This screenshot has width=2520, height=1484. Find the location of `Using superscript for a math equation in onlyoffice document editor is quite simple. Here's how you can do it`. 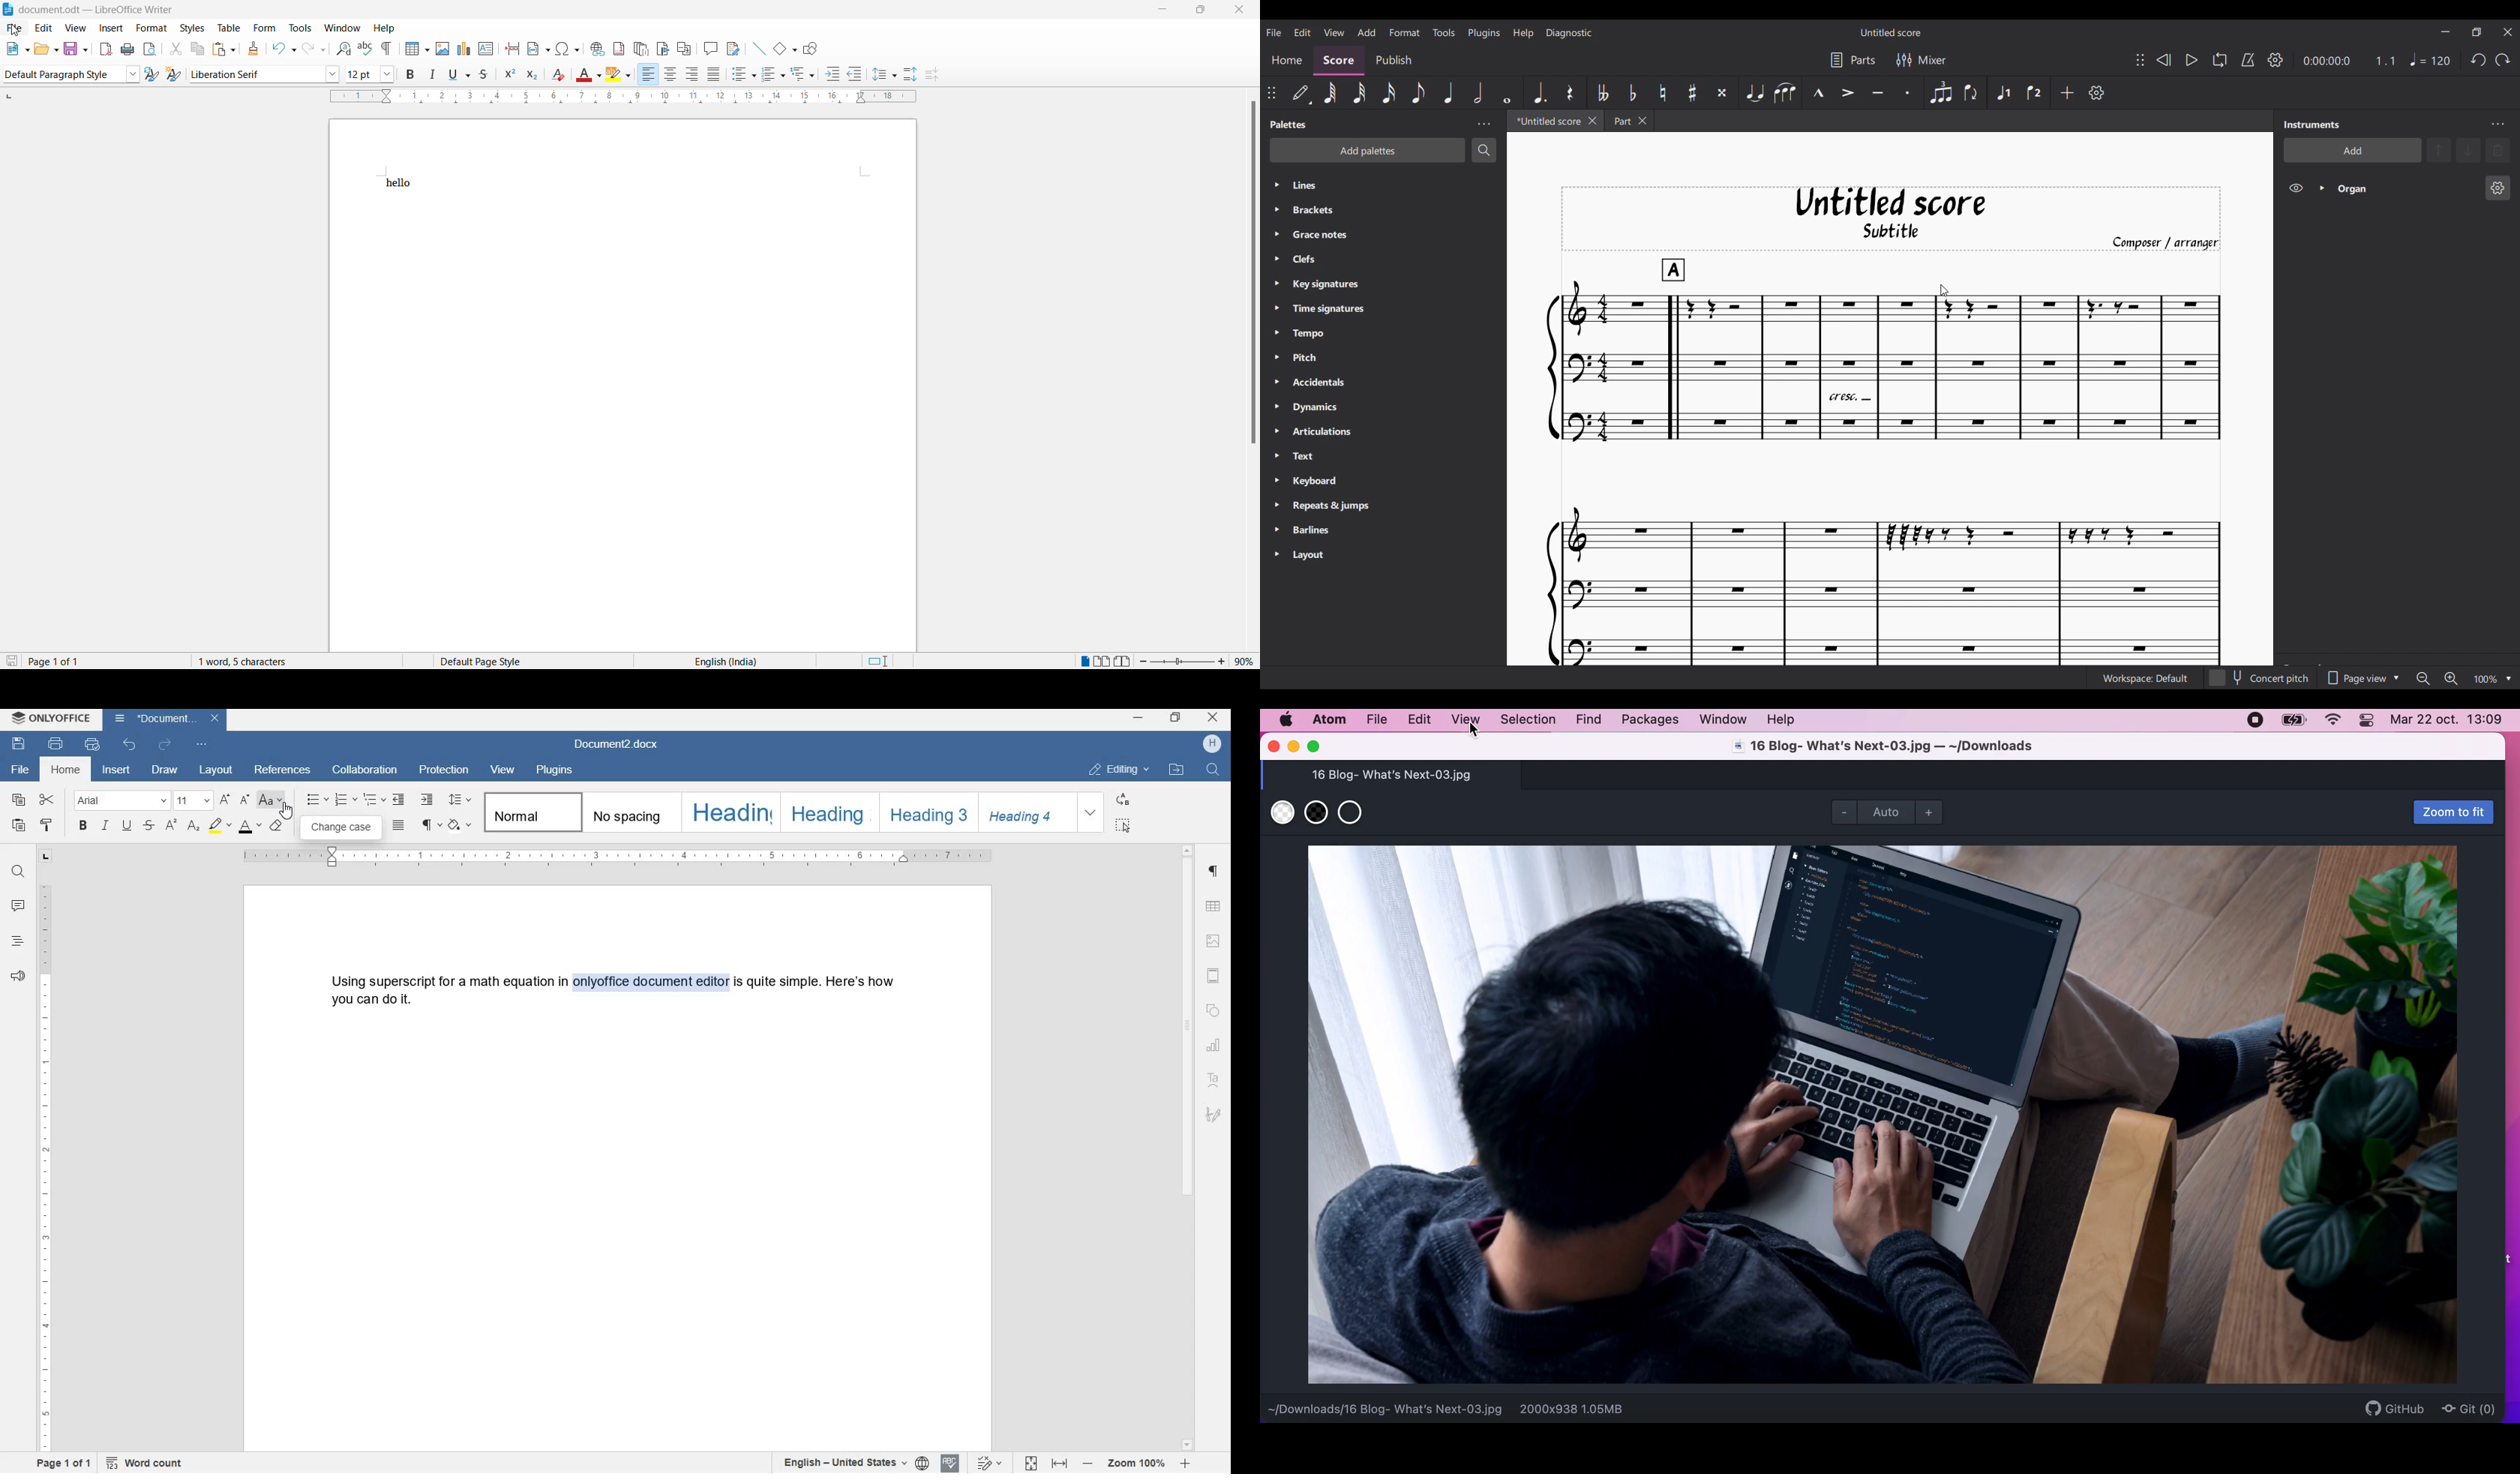

Using superscript for a math equation in onlyoffice document editor is quite simple. Here's how you can do it is located at coordinates (616, 987).